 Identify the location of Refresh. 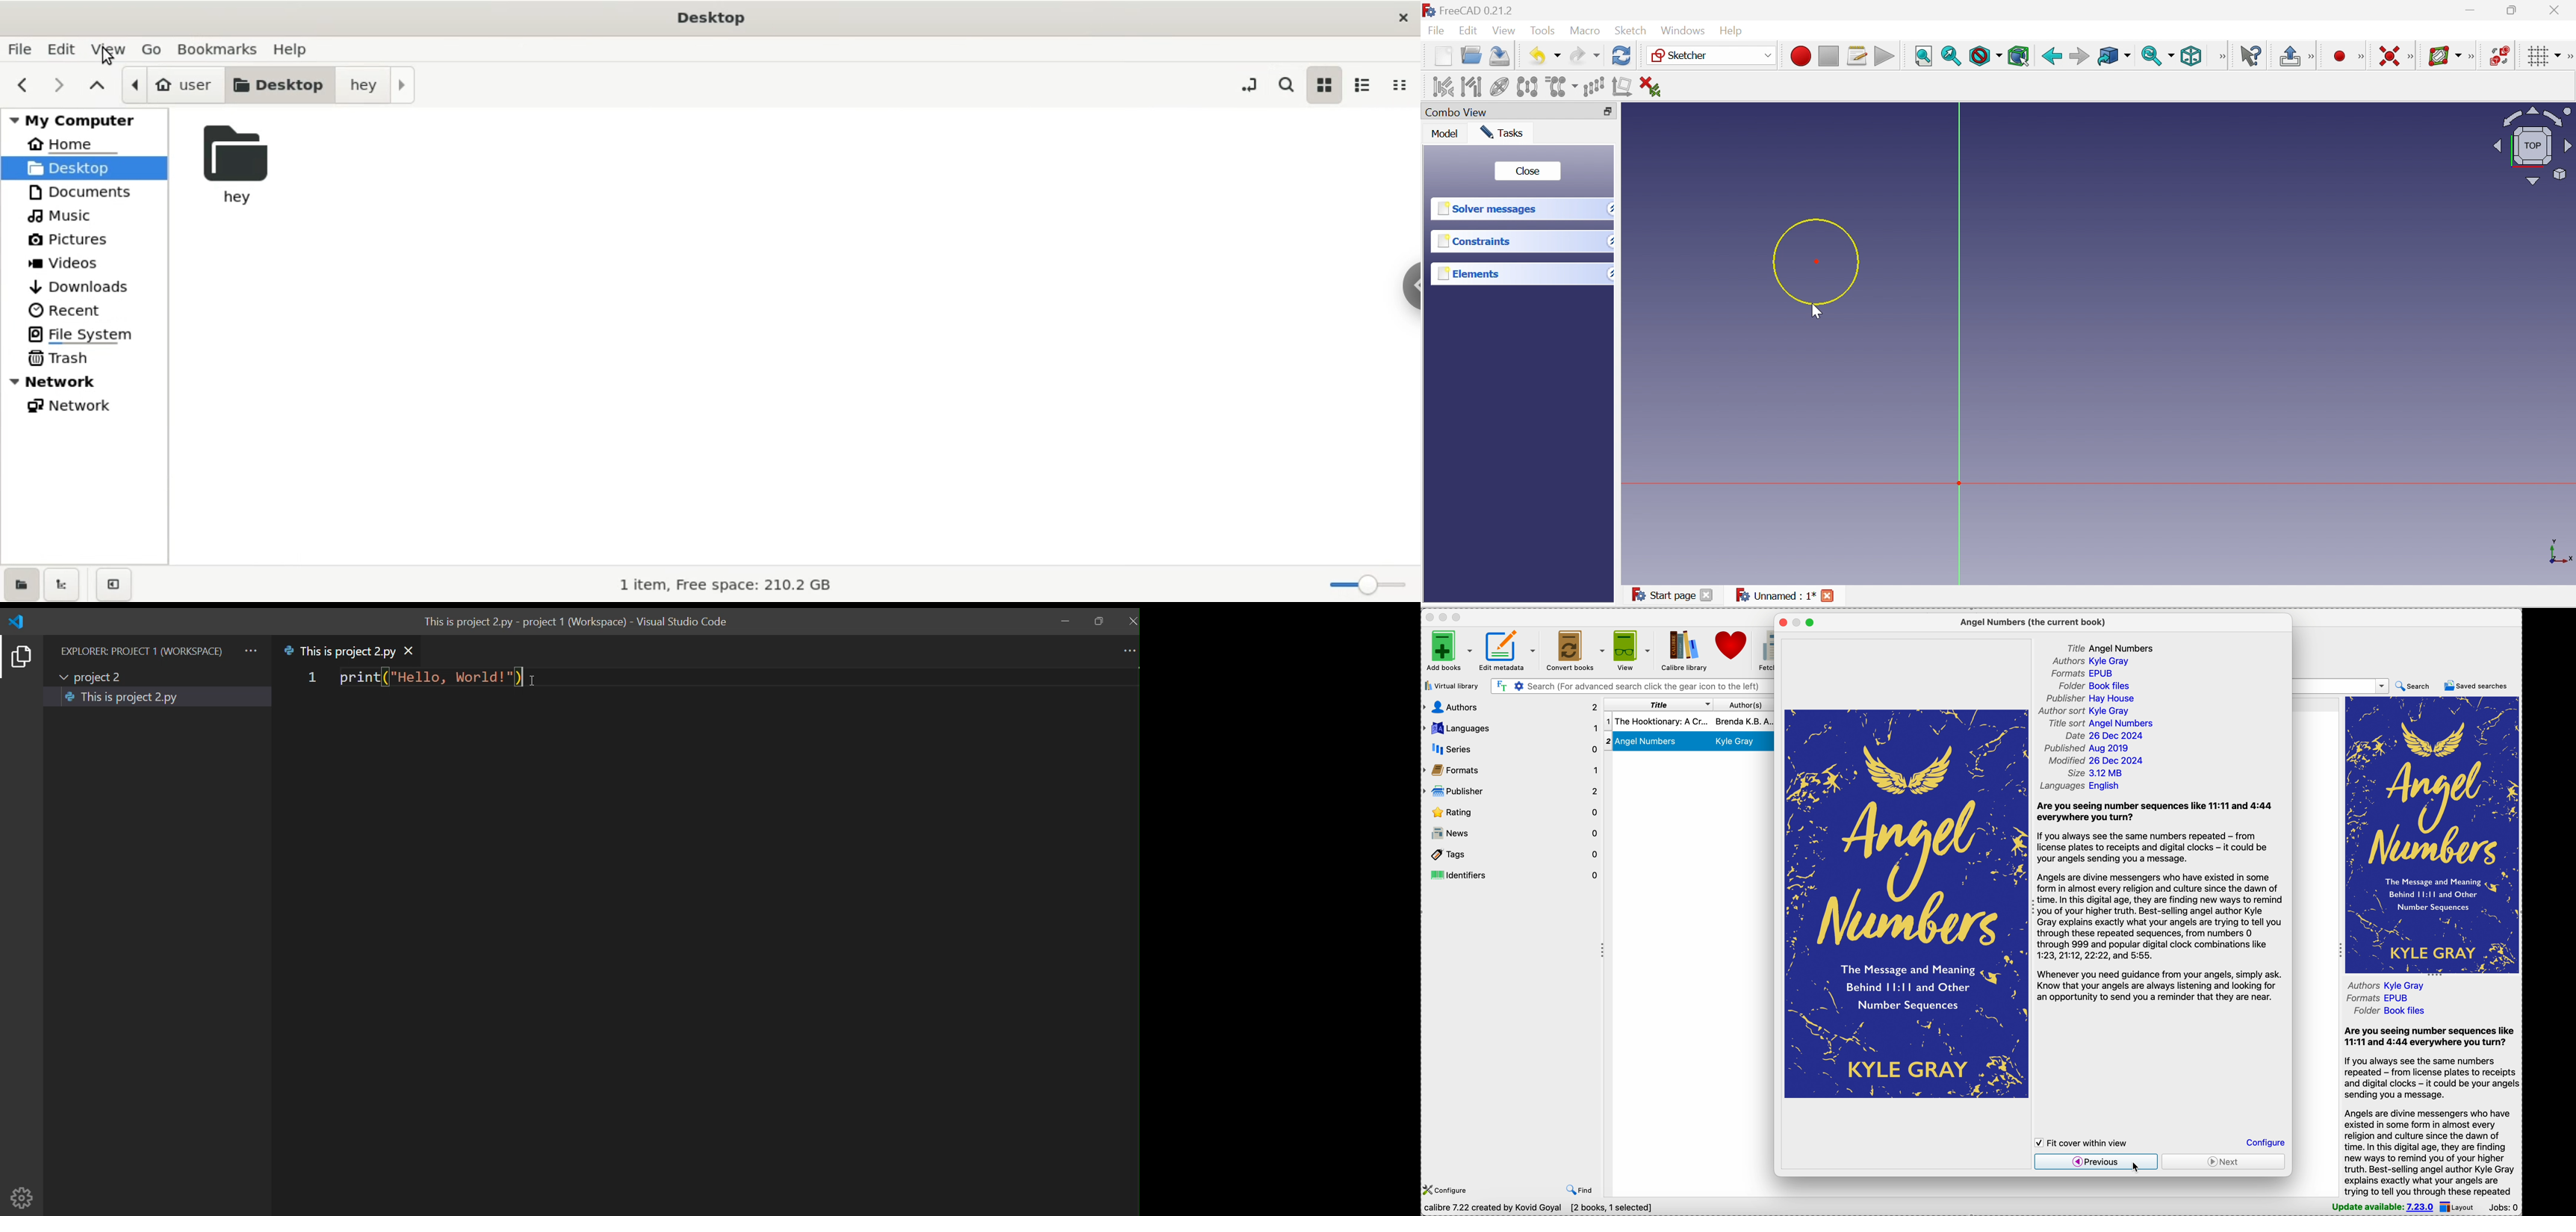
(1623, 57).